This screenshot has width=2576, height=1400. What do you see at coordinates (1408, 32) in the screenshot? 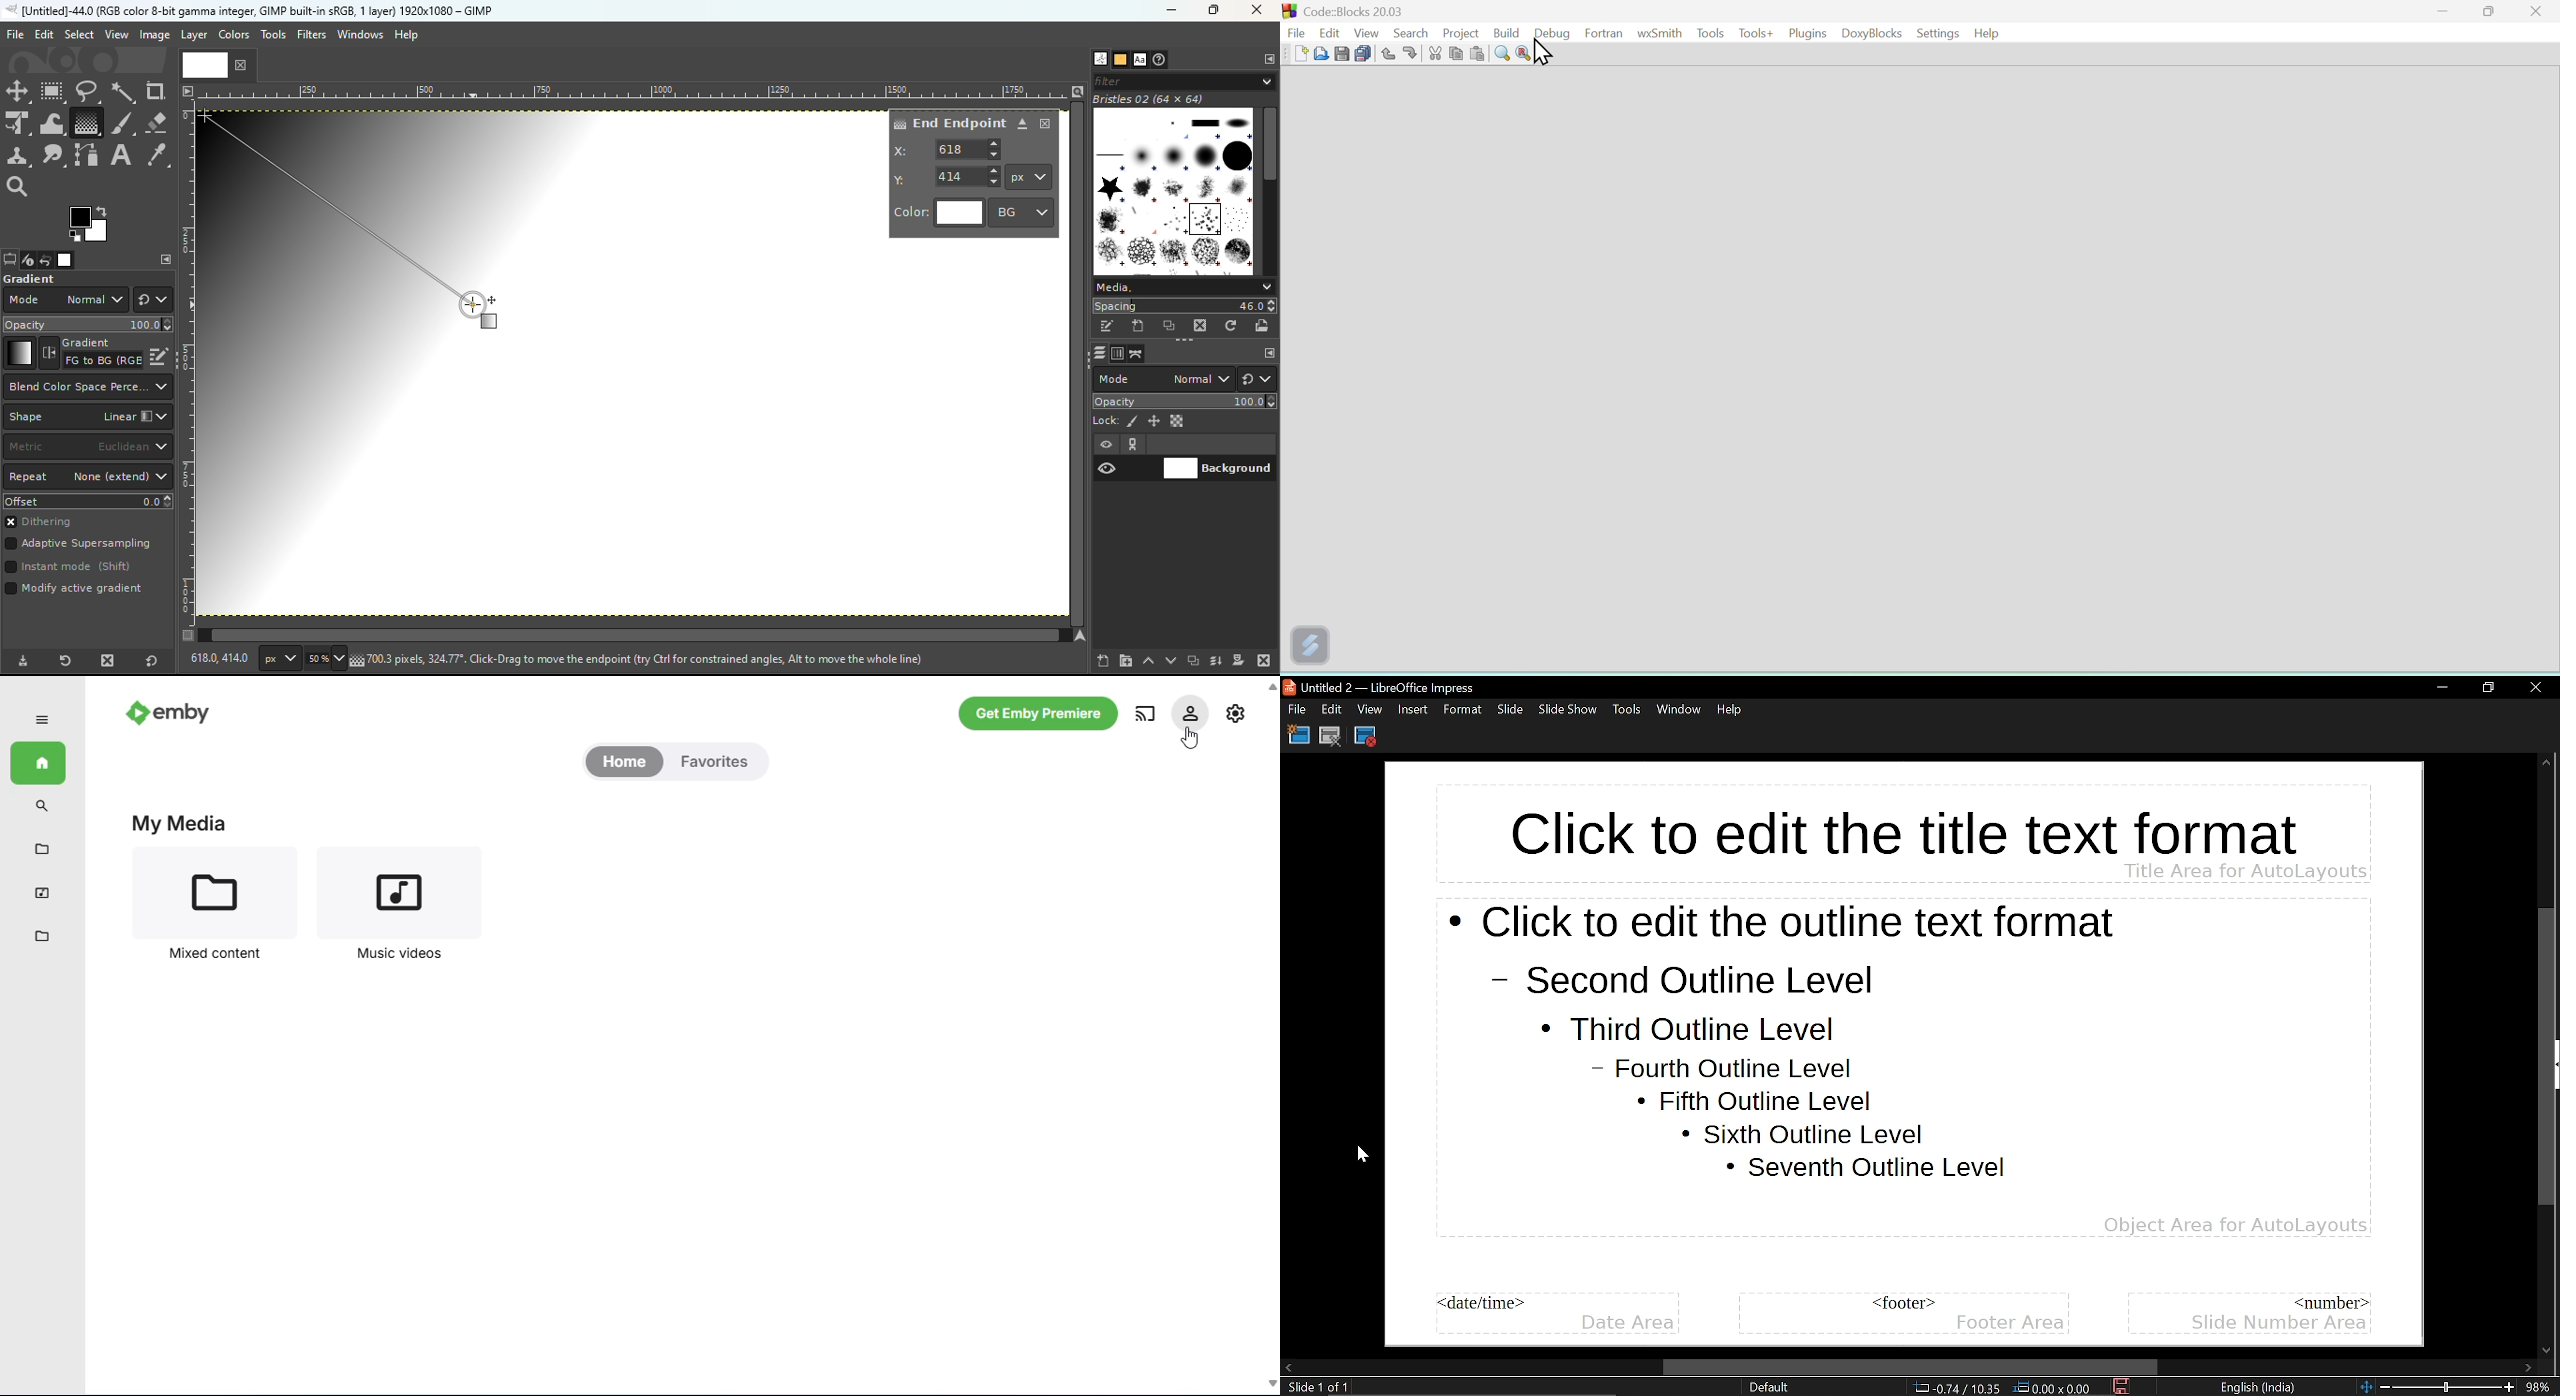
I see `Search` at bounding box center [1408, 32].